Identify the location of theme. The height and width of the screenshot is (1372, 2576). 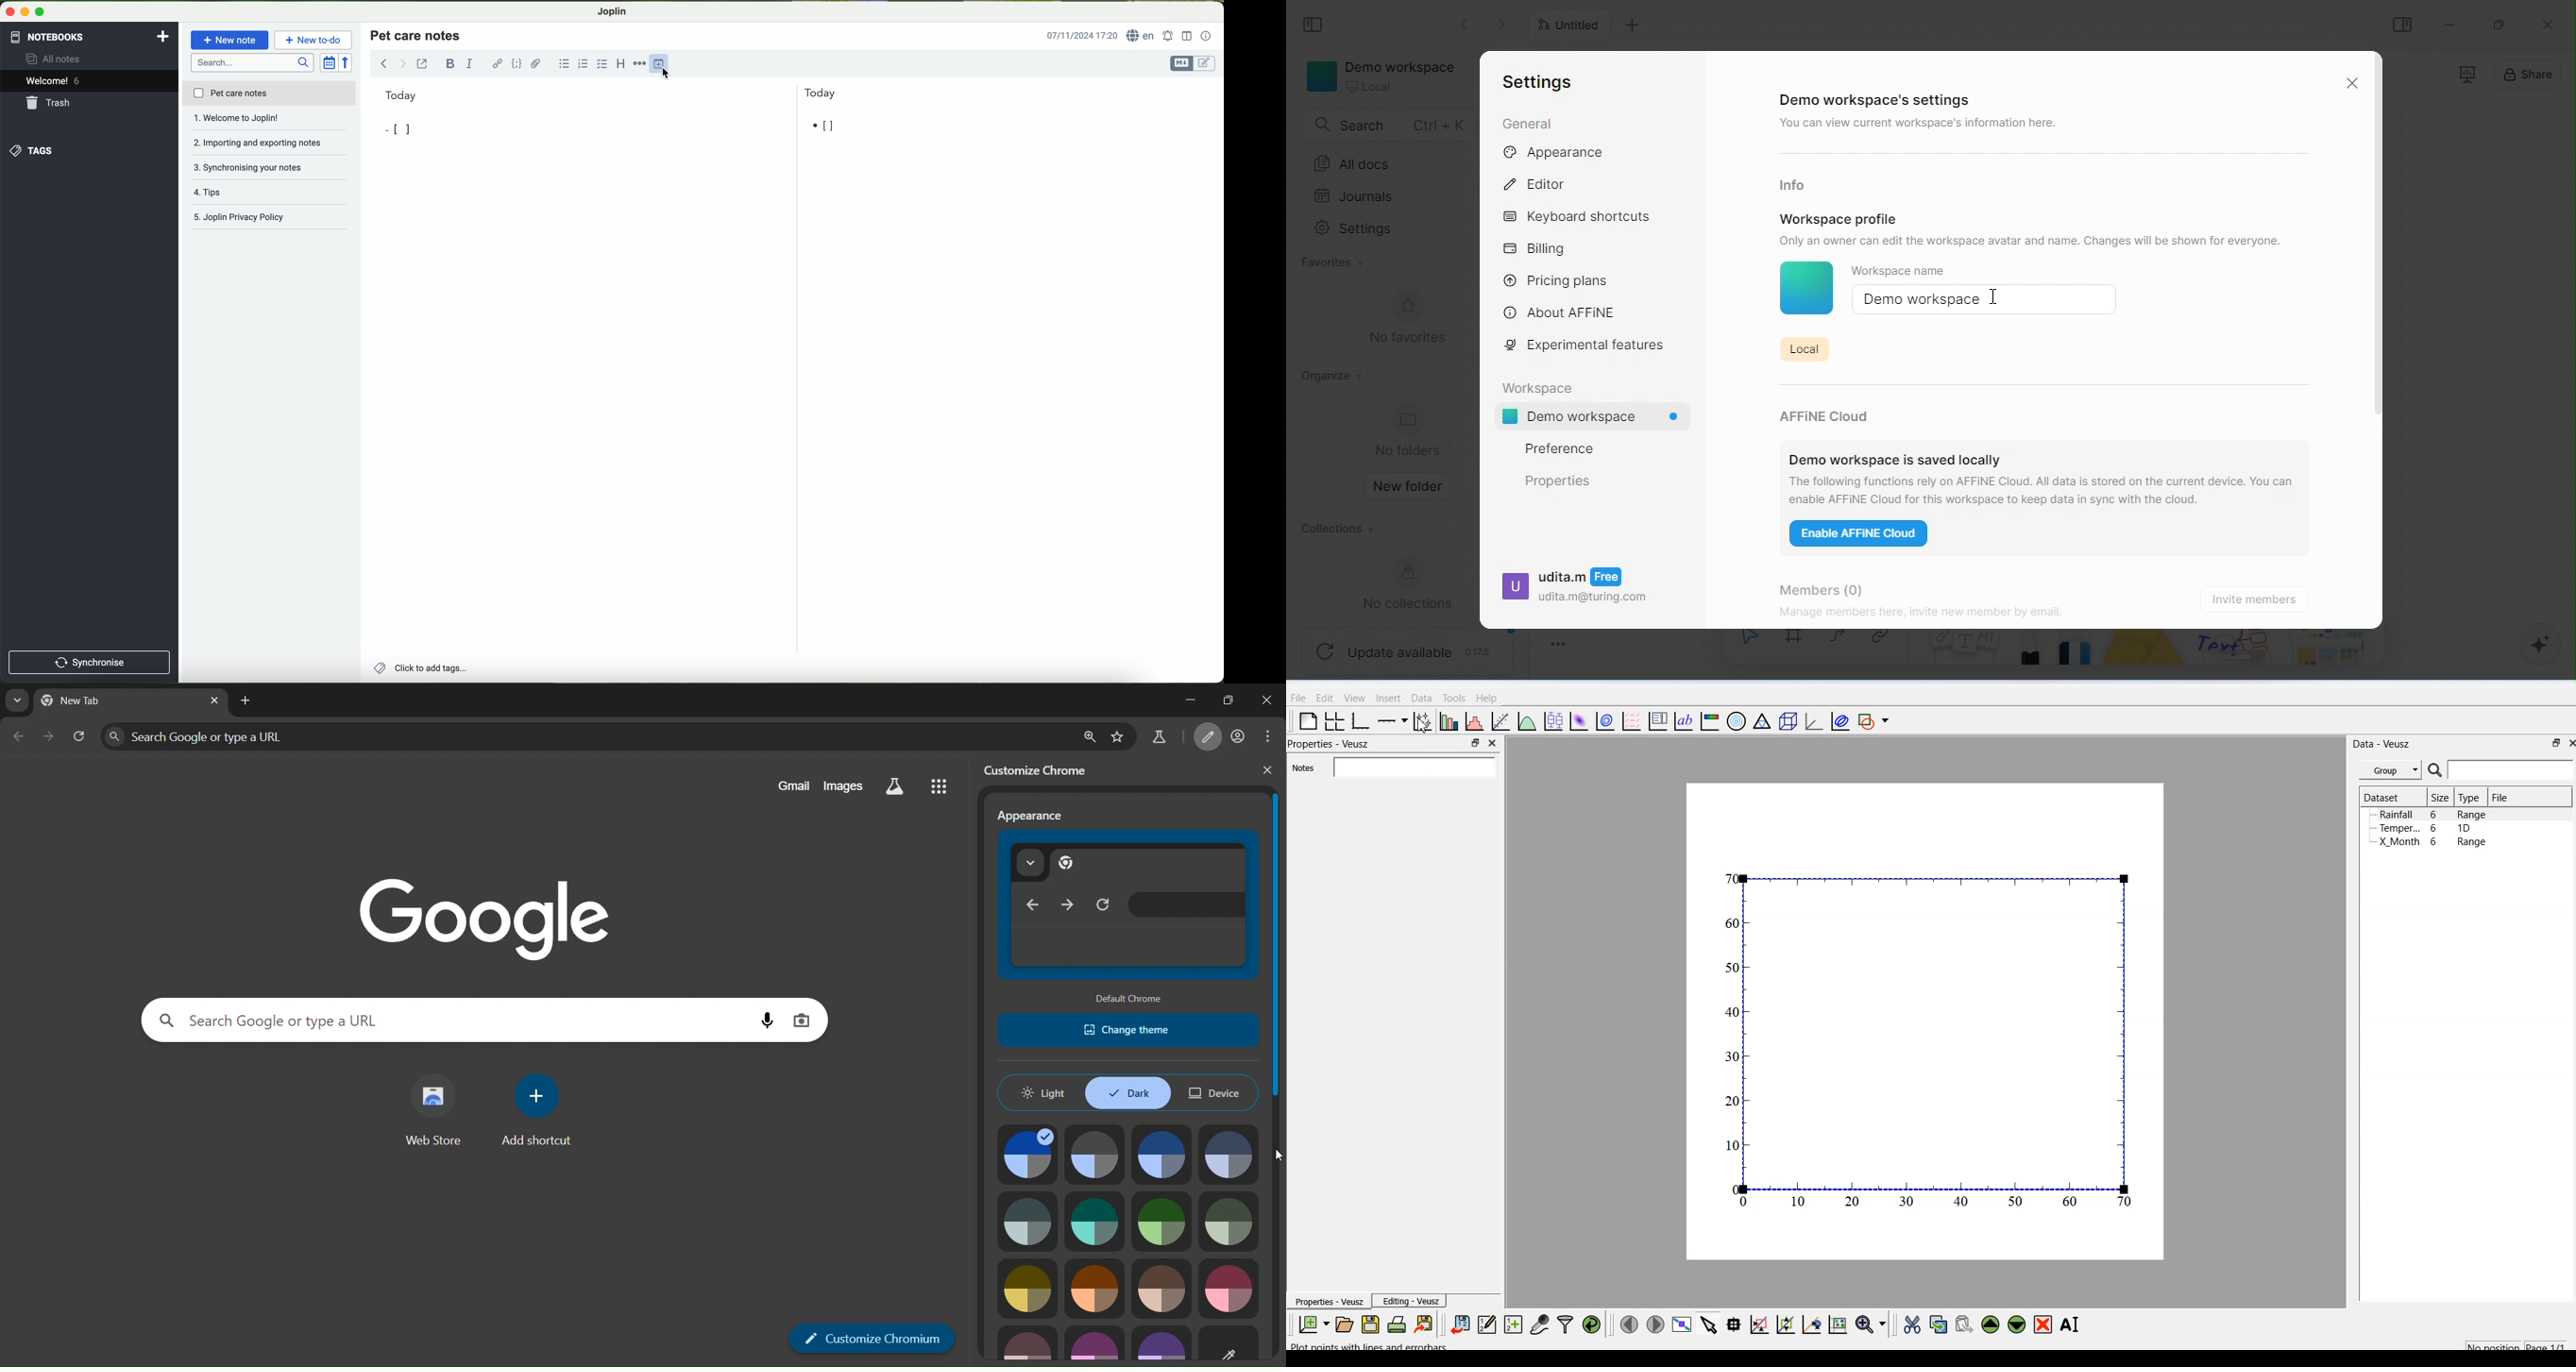
(1162, 1156).